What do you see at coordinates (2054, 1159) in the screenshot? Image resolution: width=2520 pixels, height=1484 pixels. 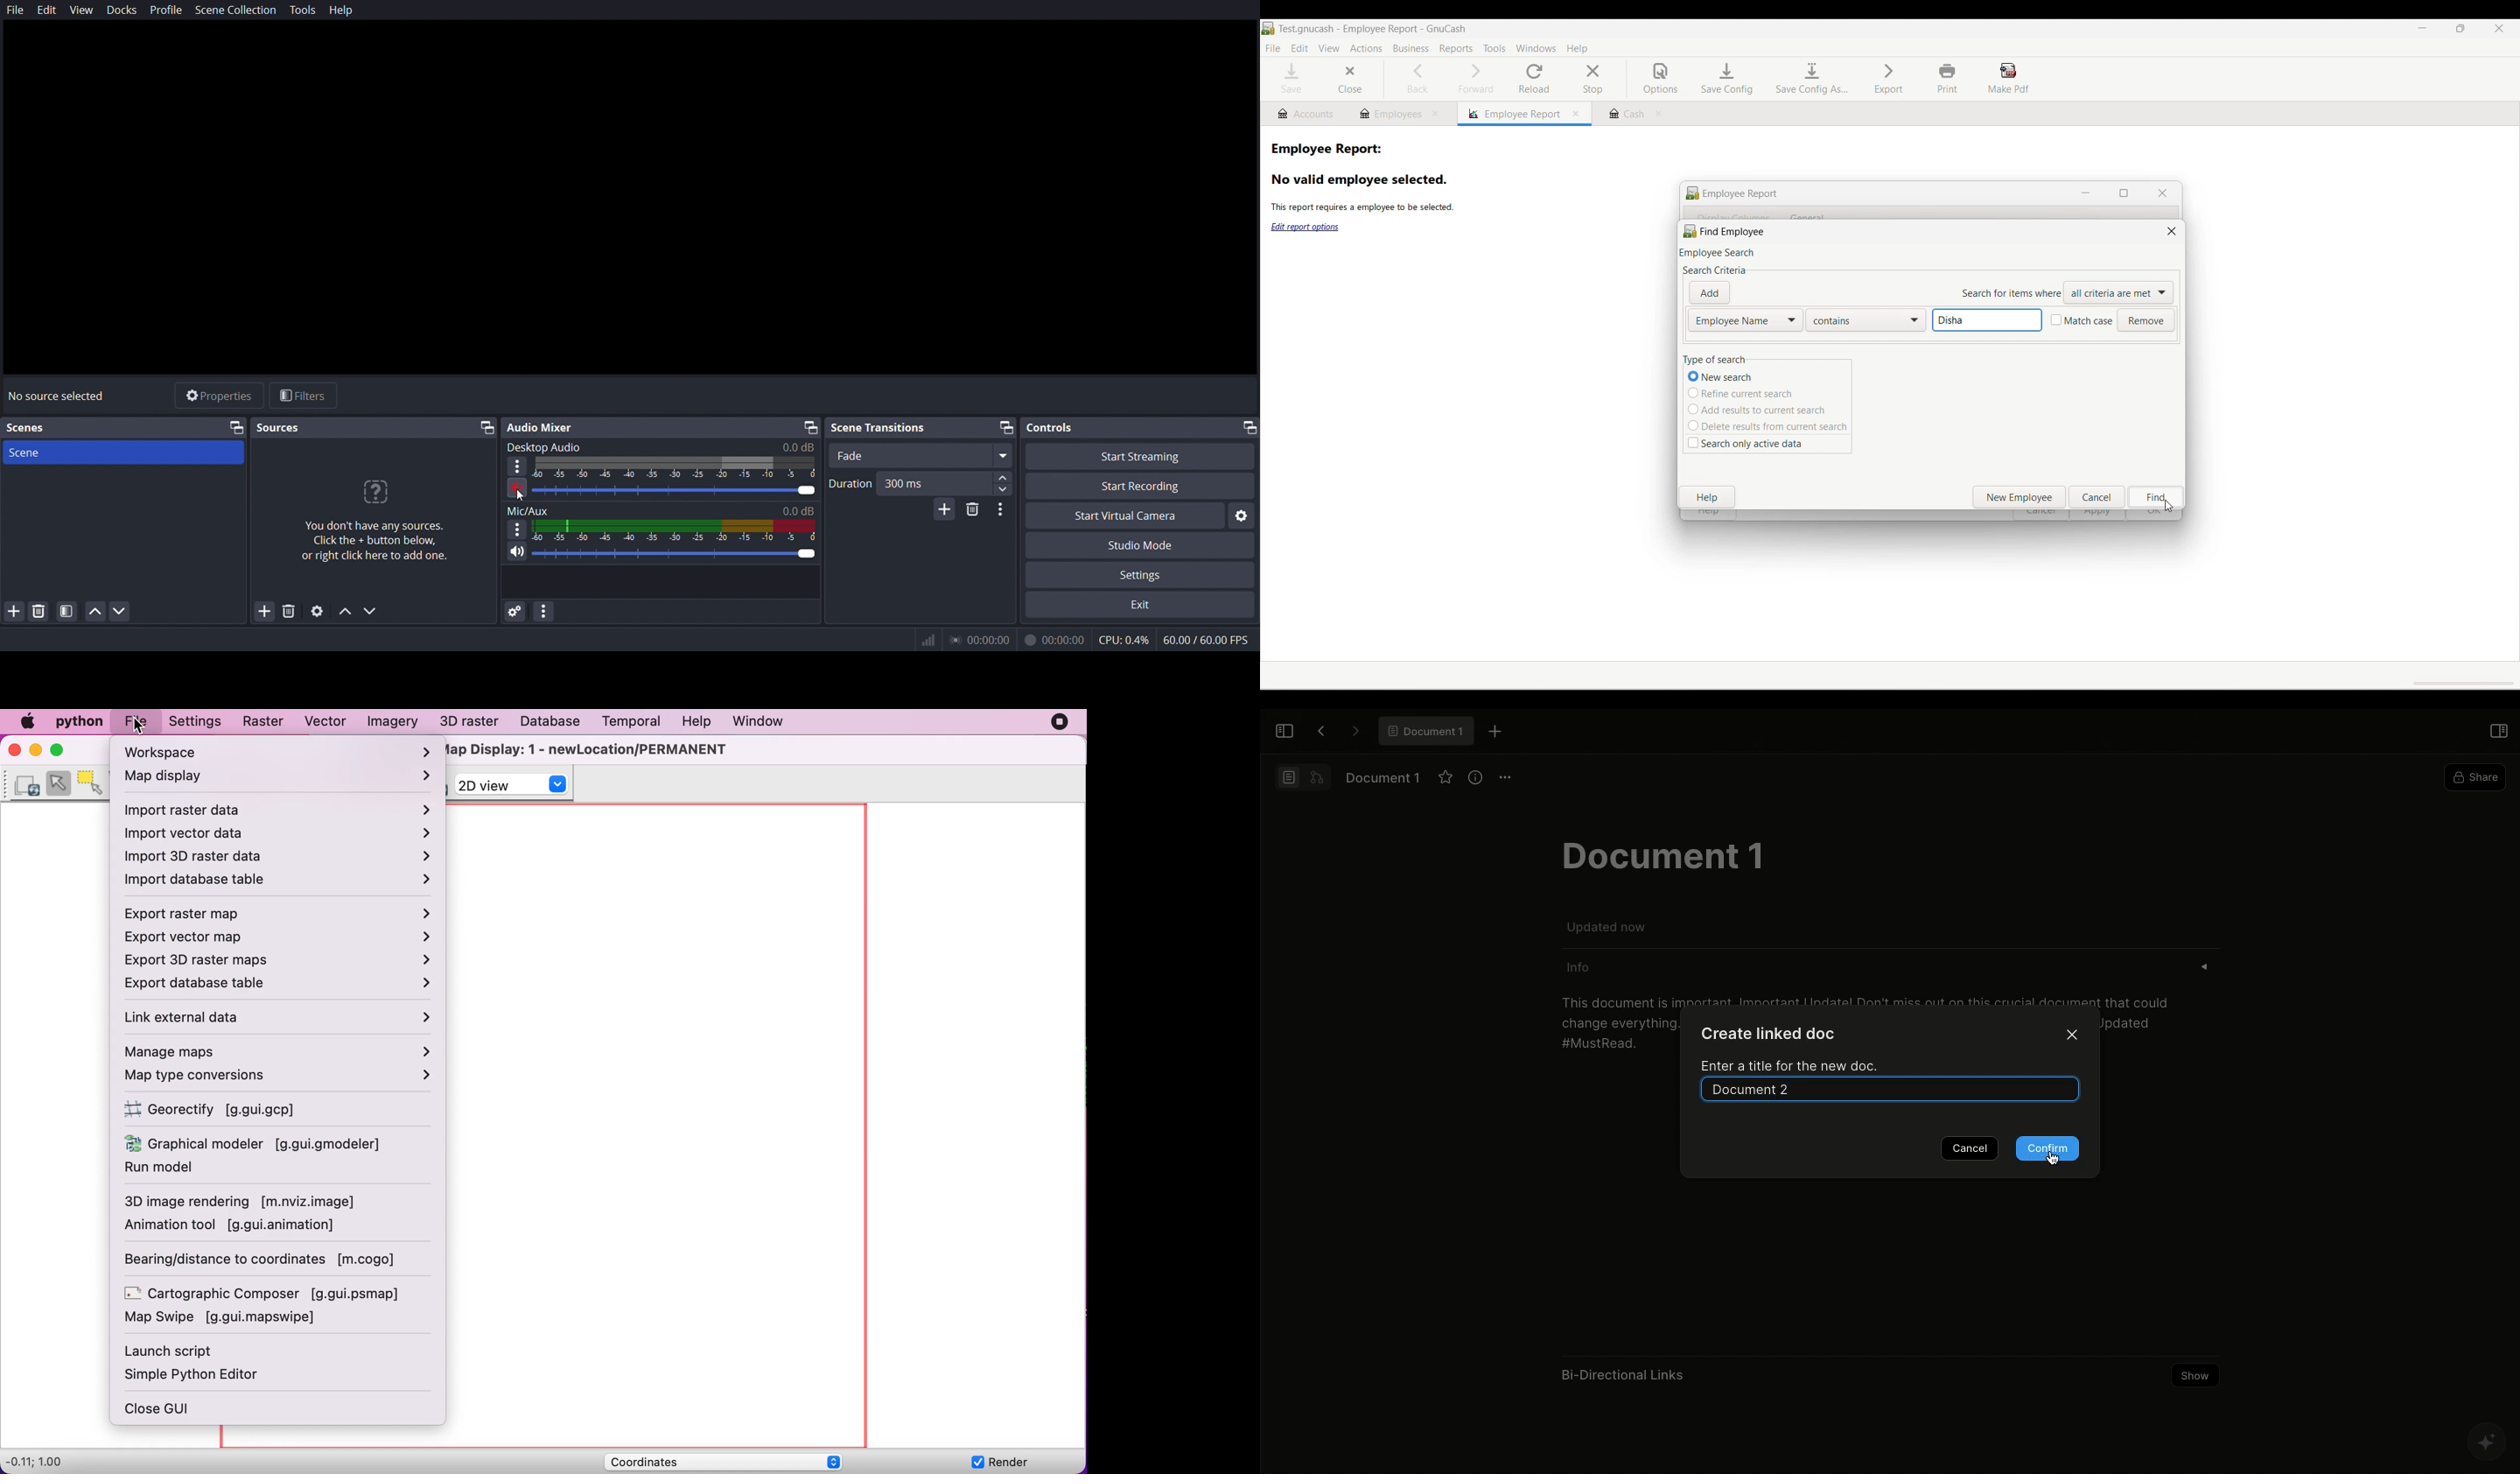 I see `cursor on confirm` at bounding box center [2054, 1159].